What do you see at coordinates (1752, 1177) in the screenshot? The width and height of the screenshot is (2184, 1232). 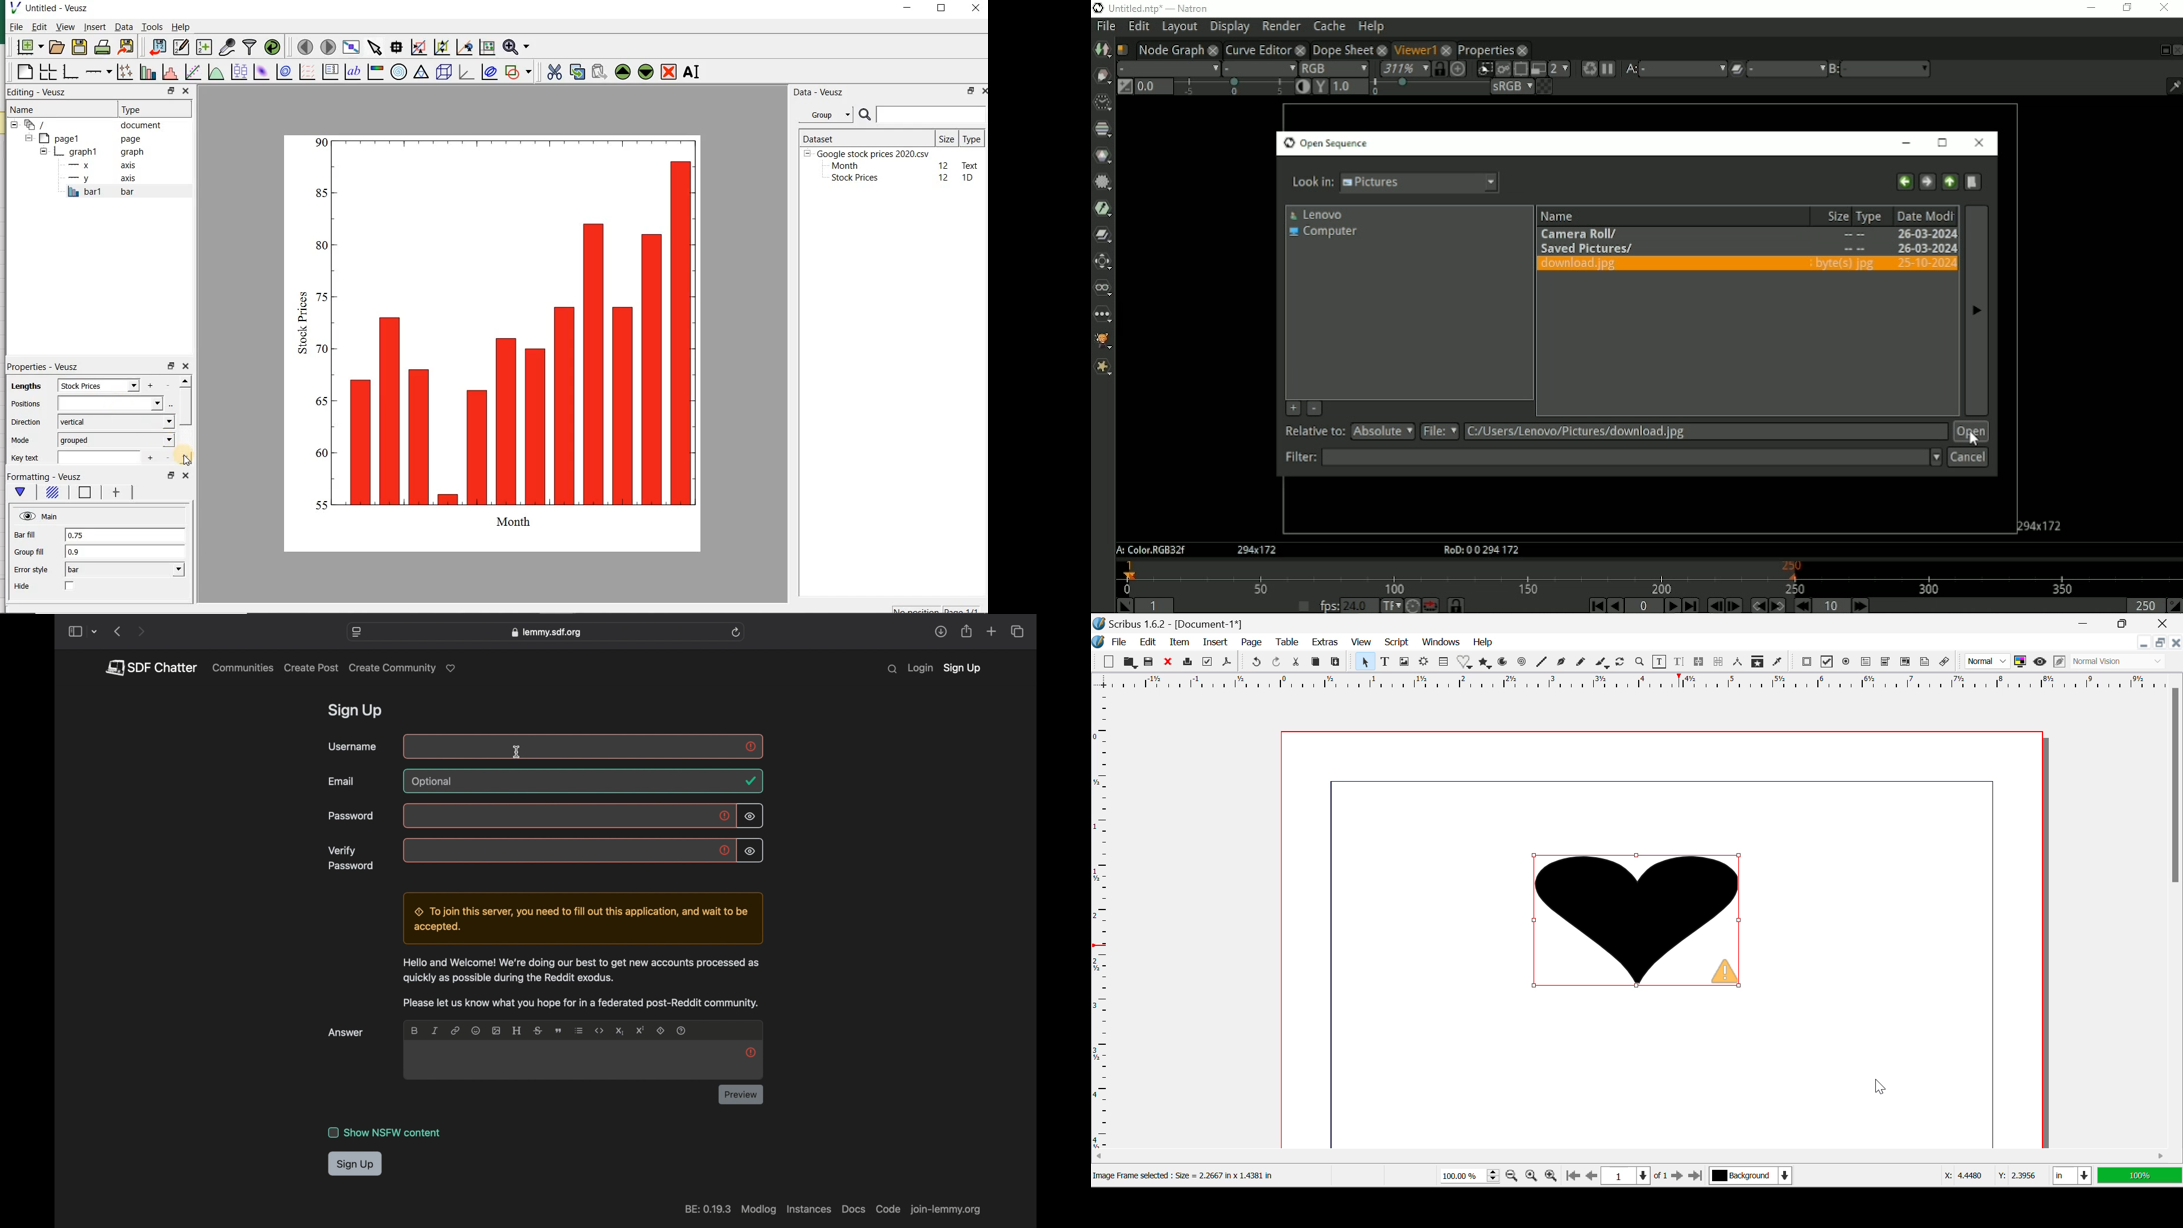 I see `Background` at bounding box center [1752, 1177].